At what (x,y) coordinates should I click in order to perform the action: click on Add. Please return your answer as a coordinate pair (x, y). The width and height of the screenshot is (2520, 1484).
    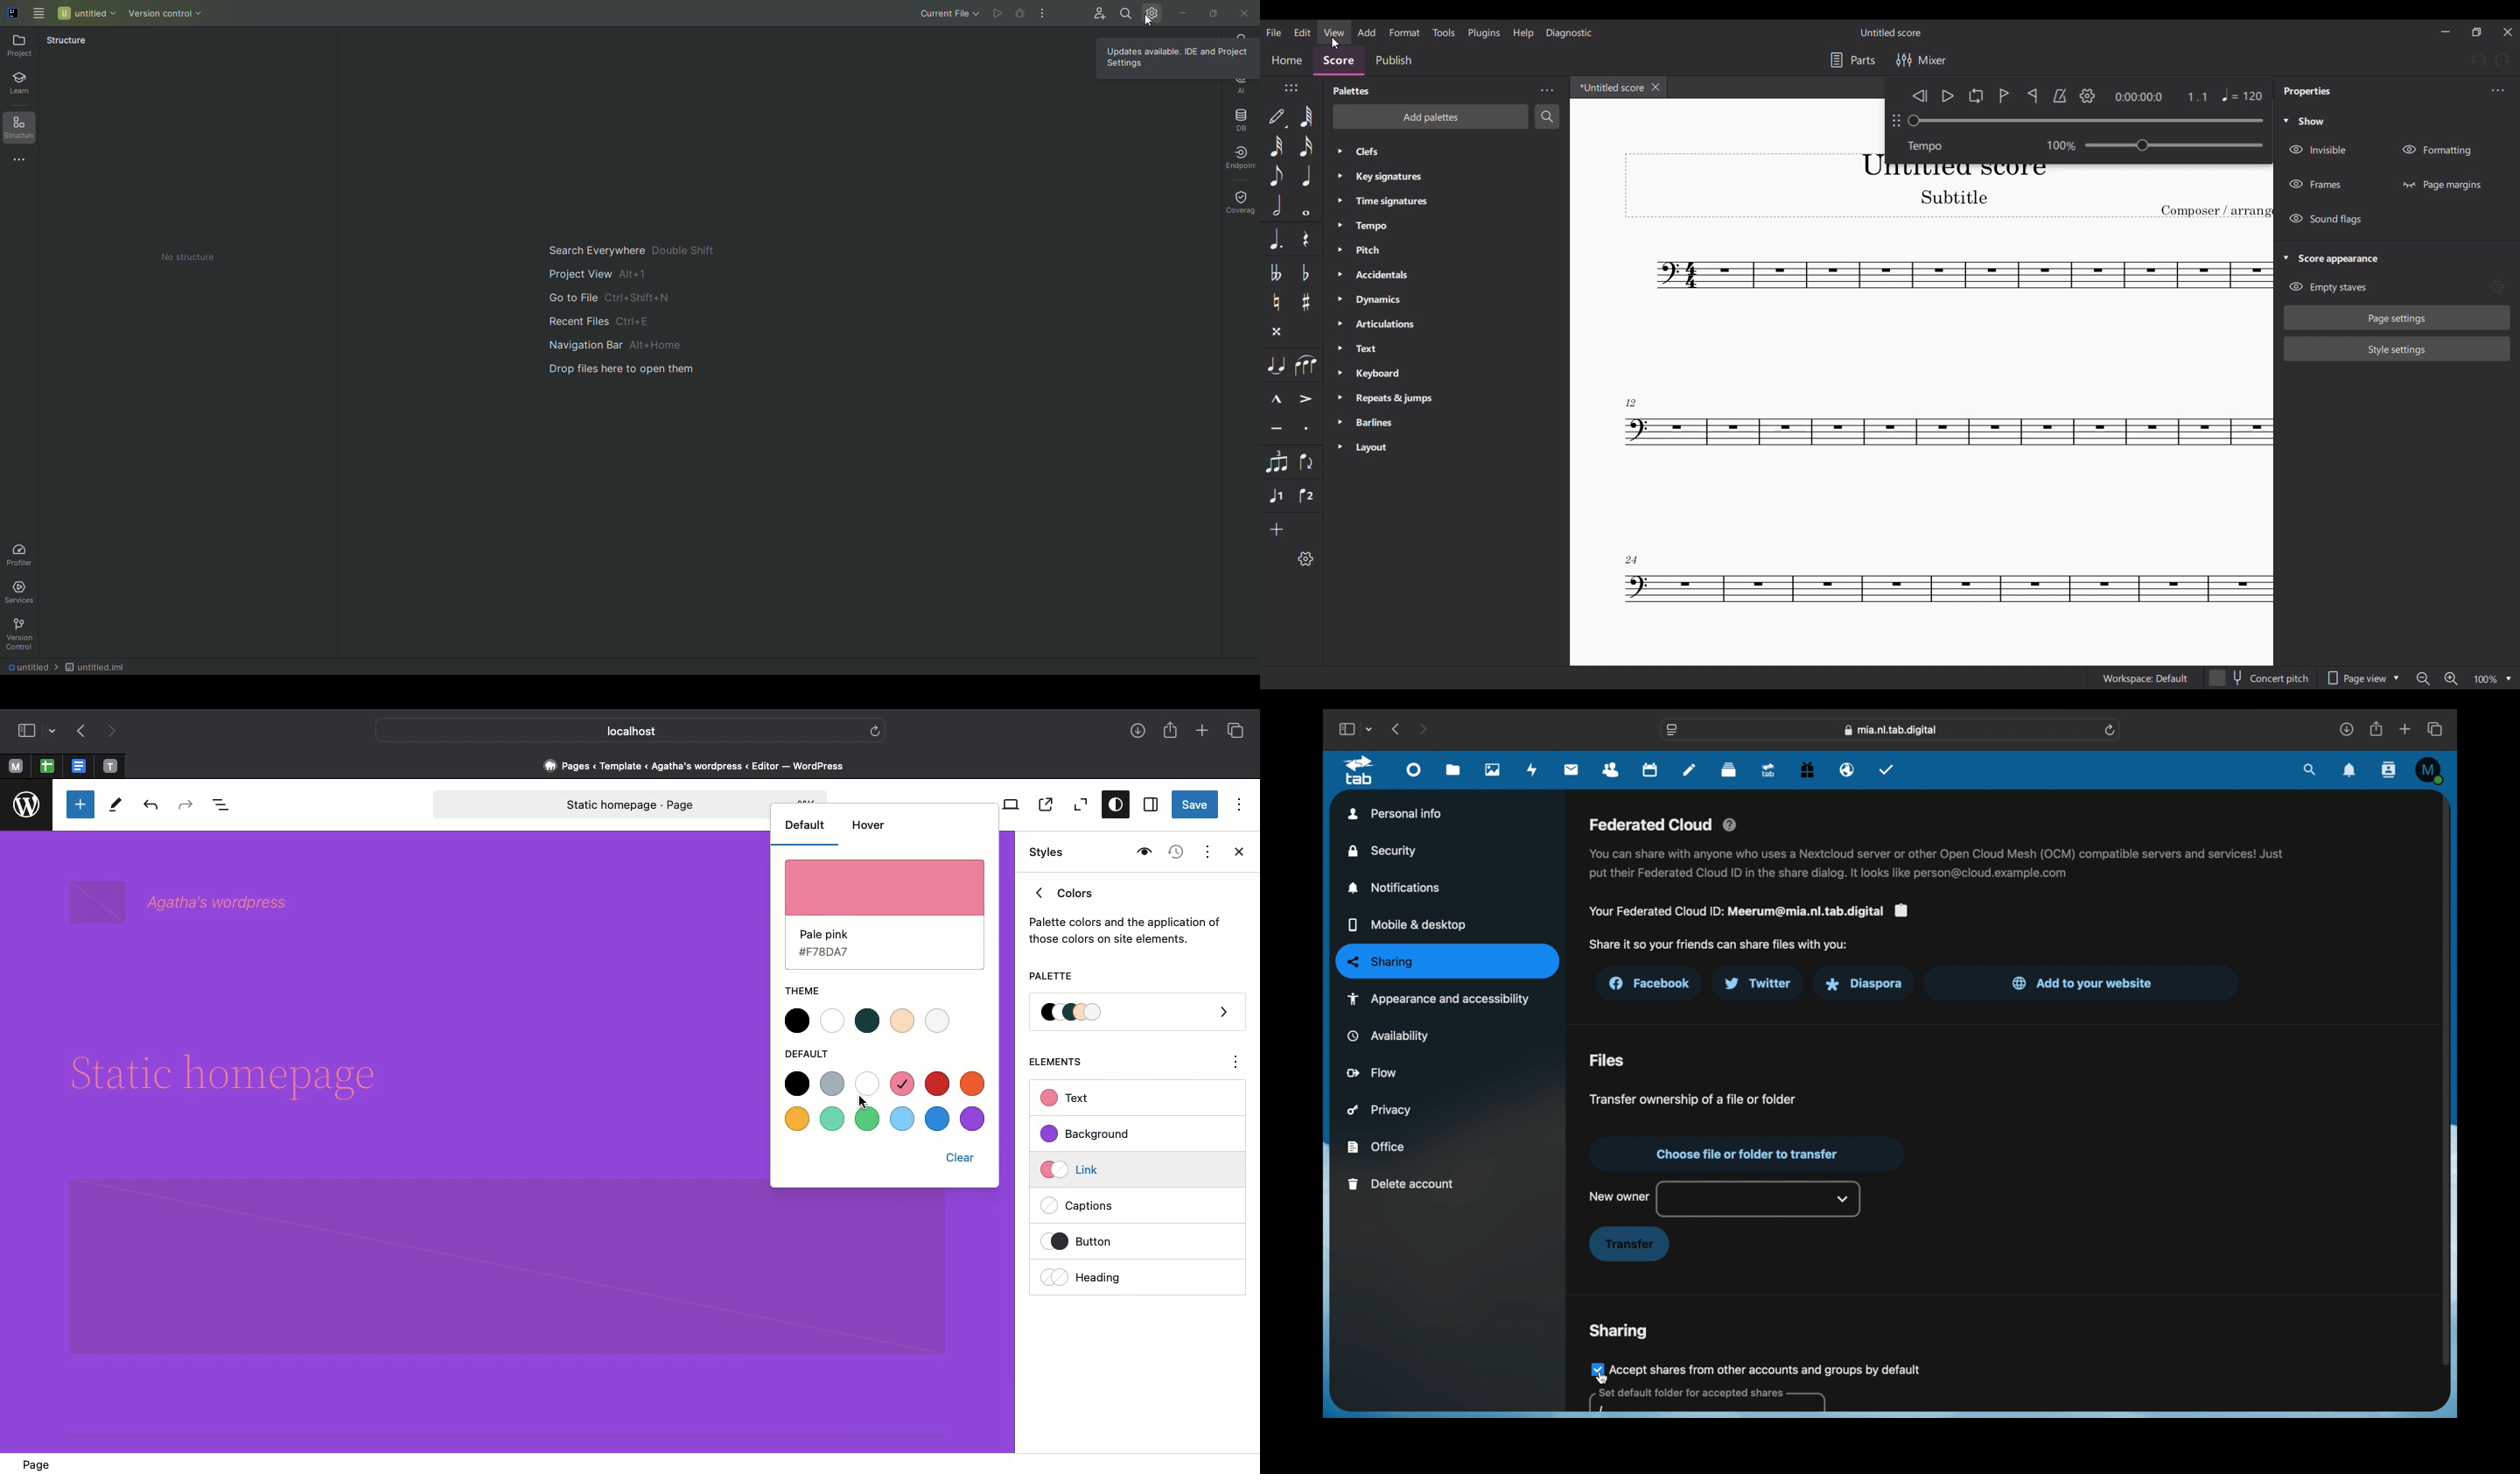
    Looking at the image, I should click on (1276, 530).